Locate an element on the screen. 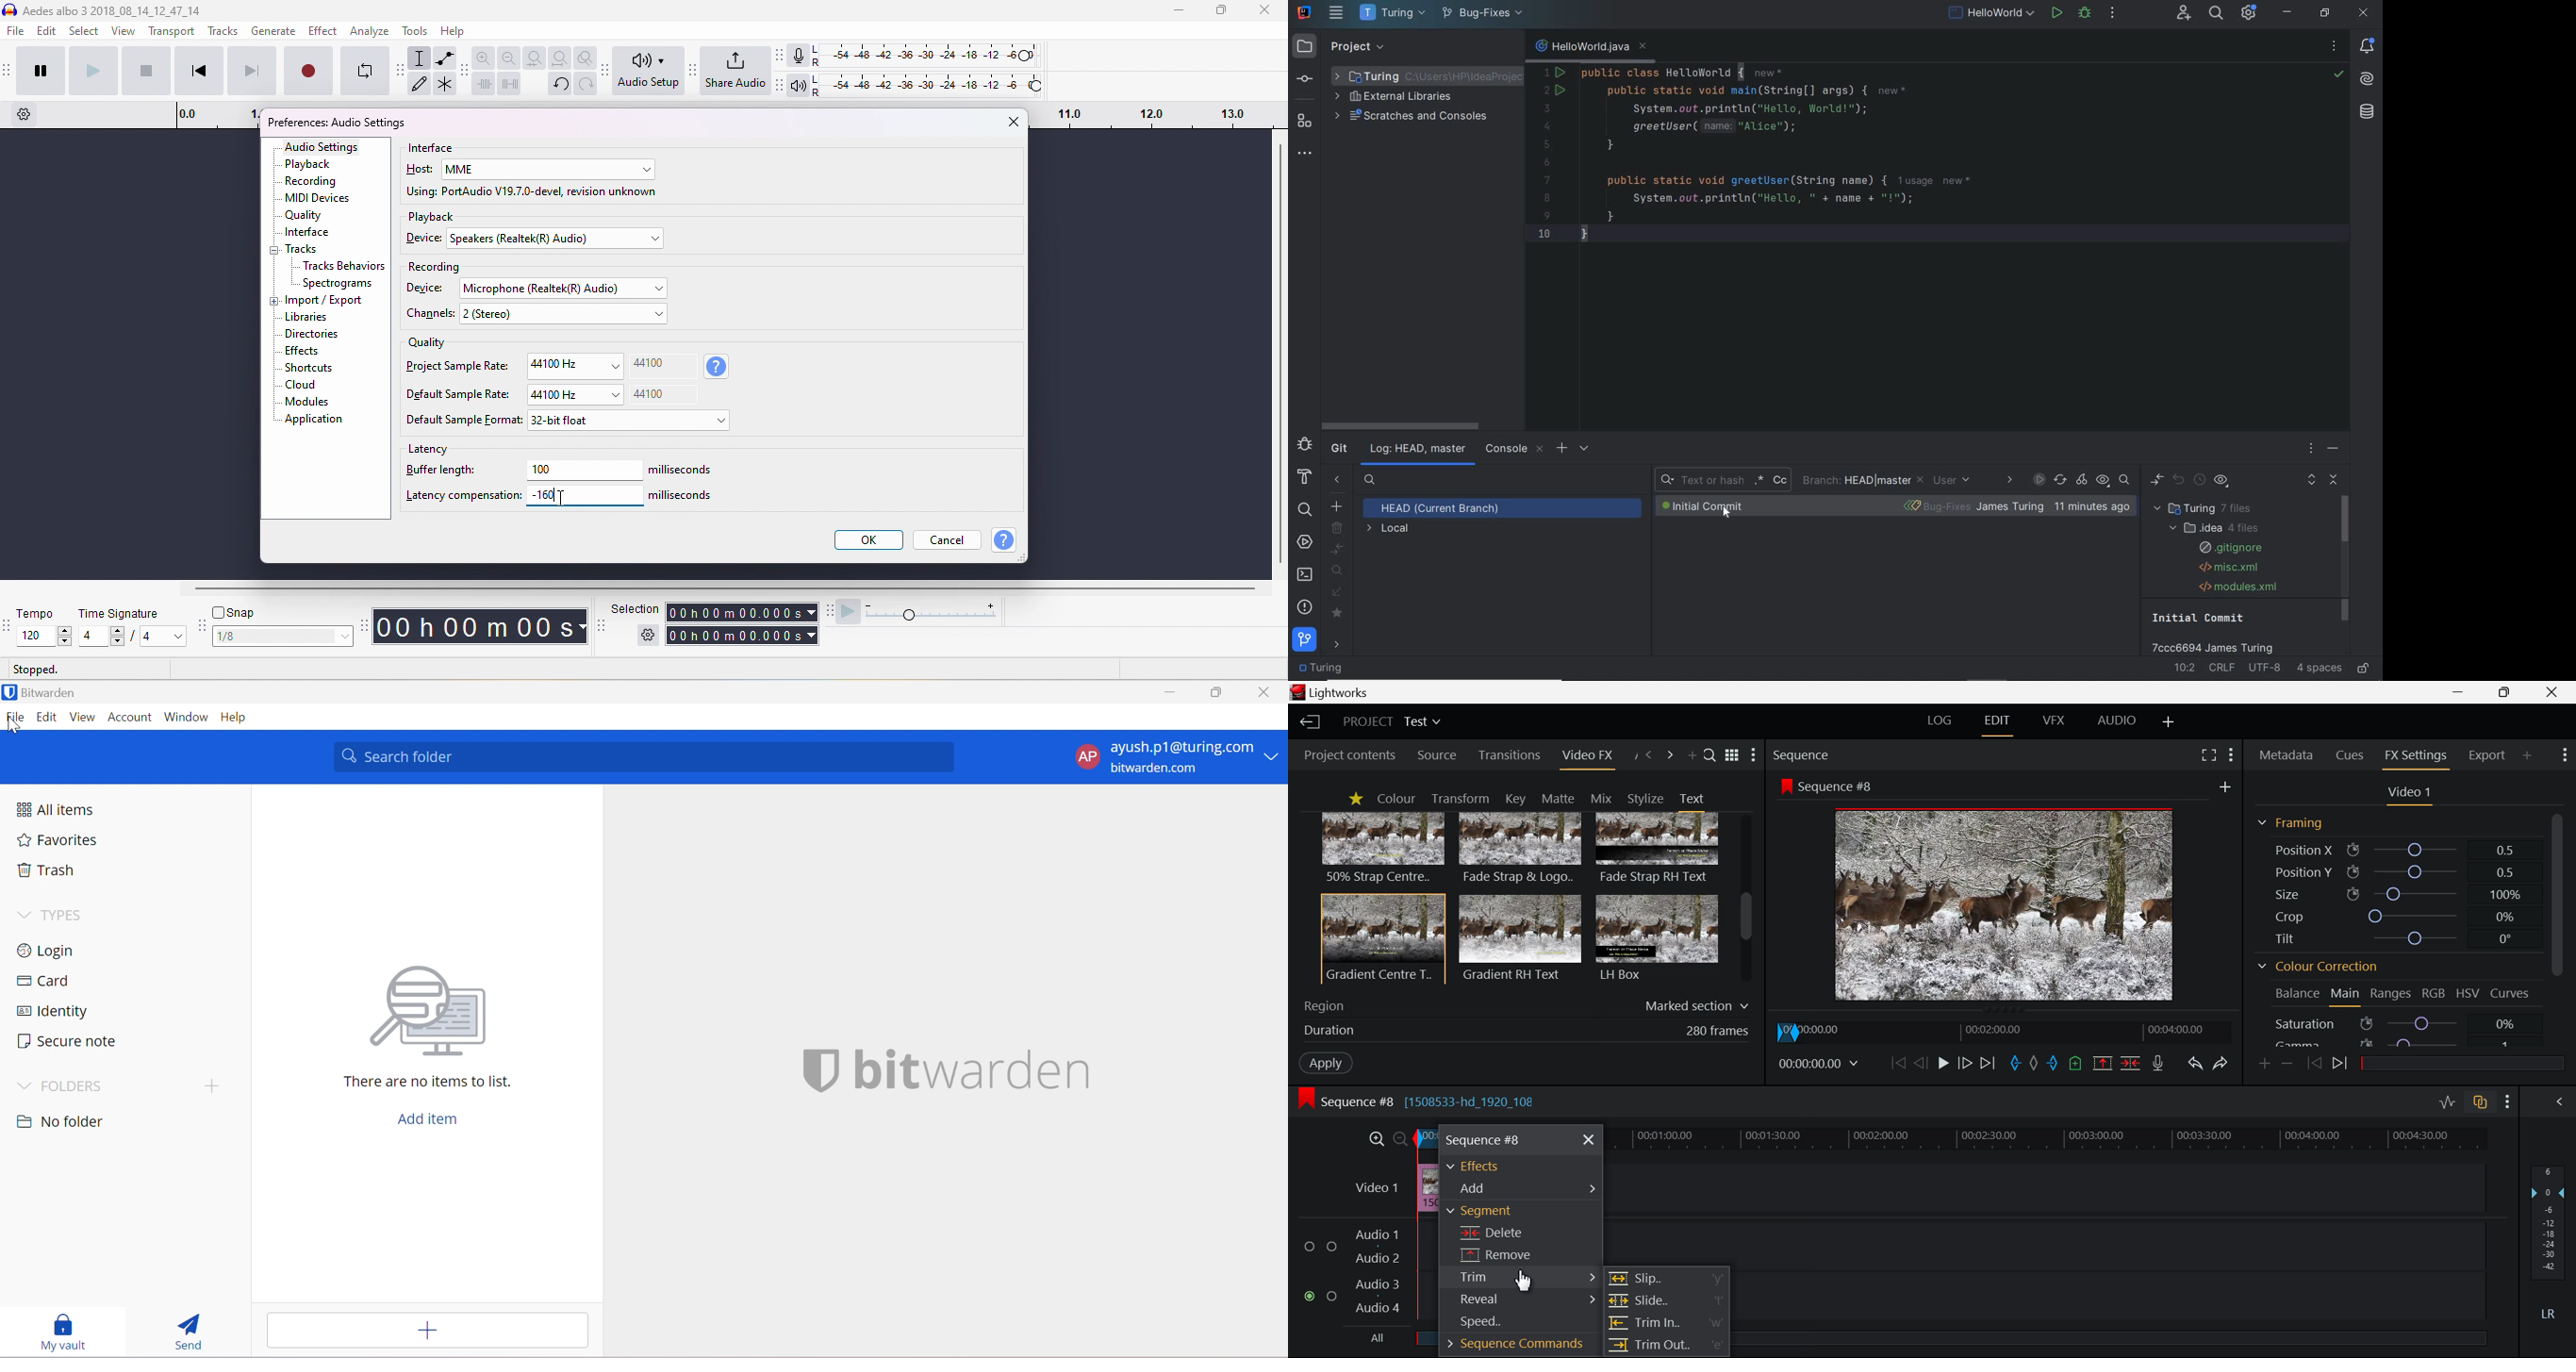  select snapping is located at coordinates (284, 637).